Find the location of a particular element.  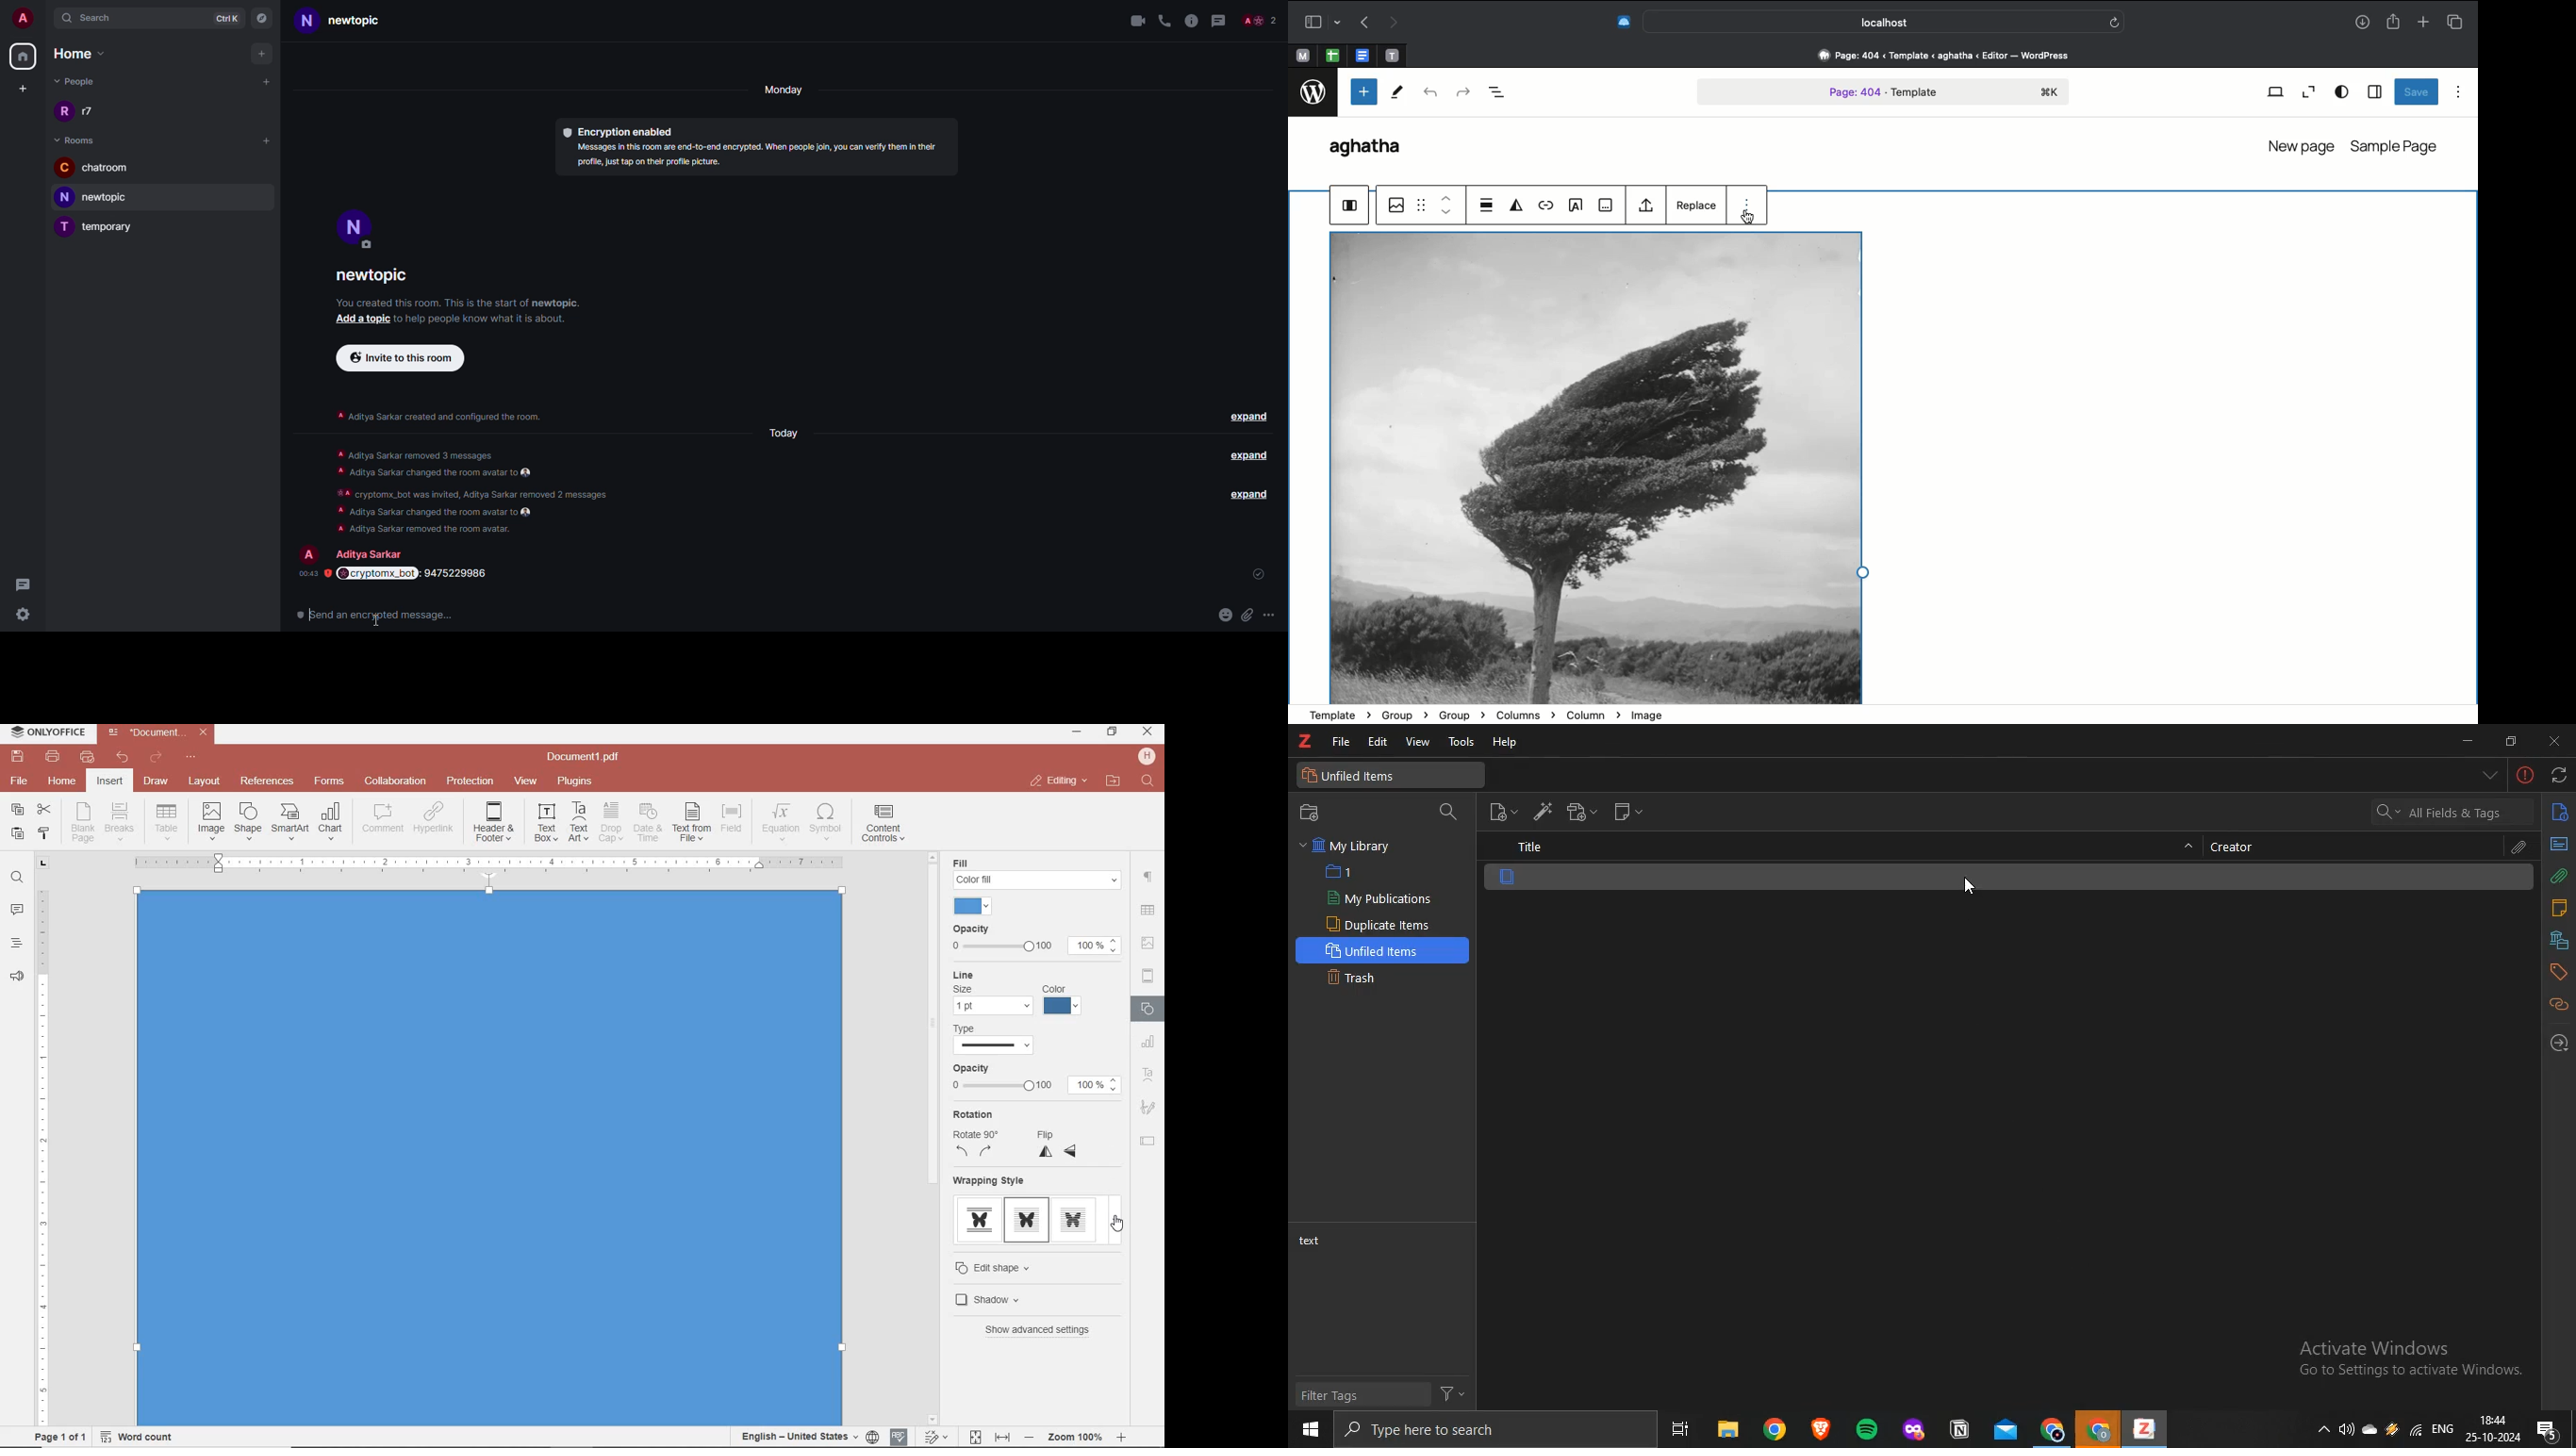

profile is located at coordinates (356, 235).